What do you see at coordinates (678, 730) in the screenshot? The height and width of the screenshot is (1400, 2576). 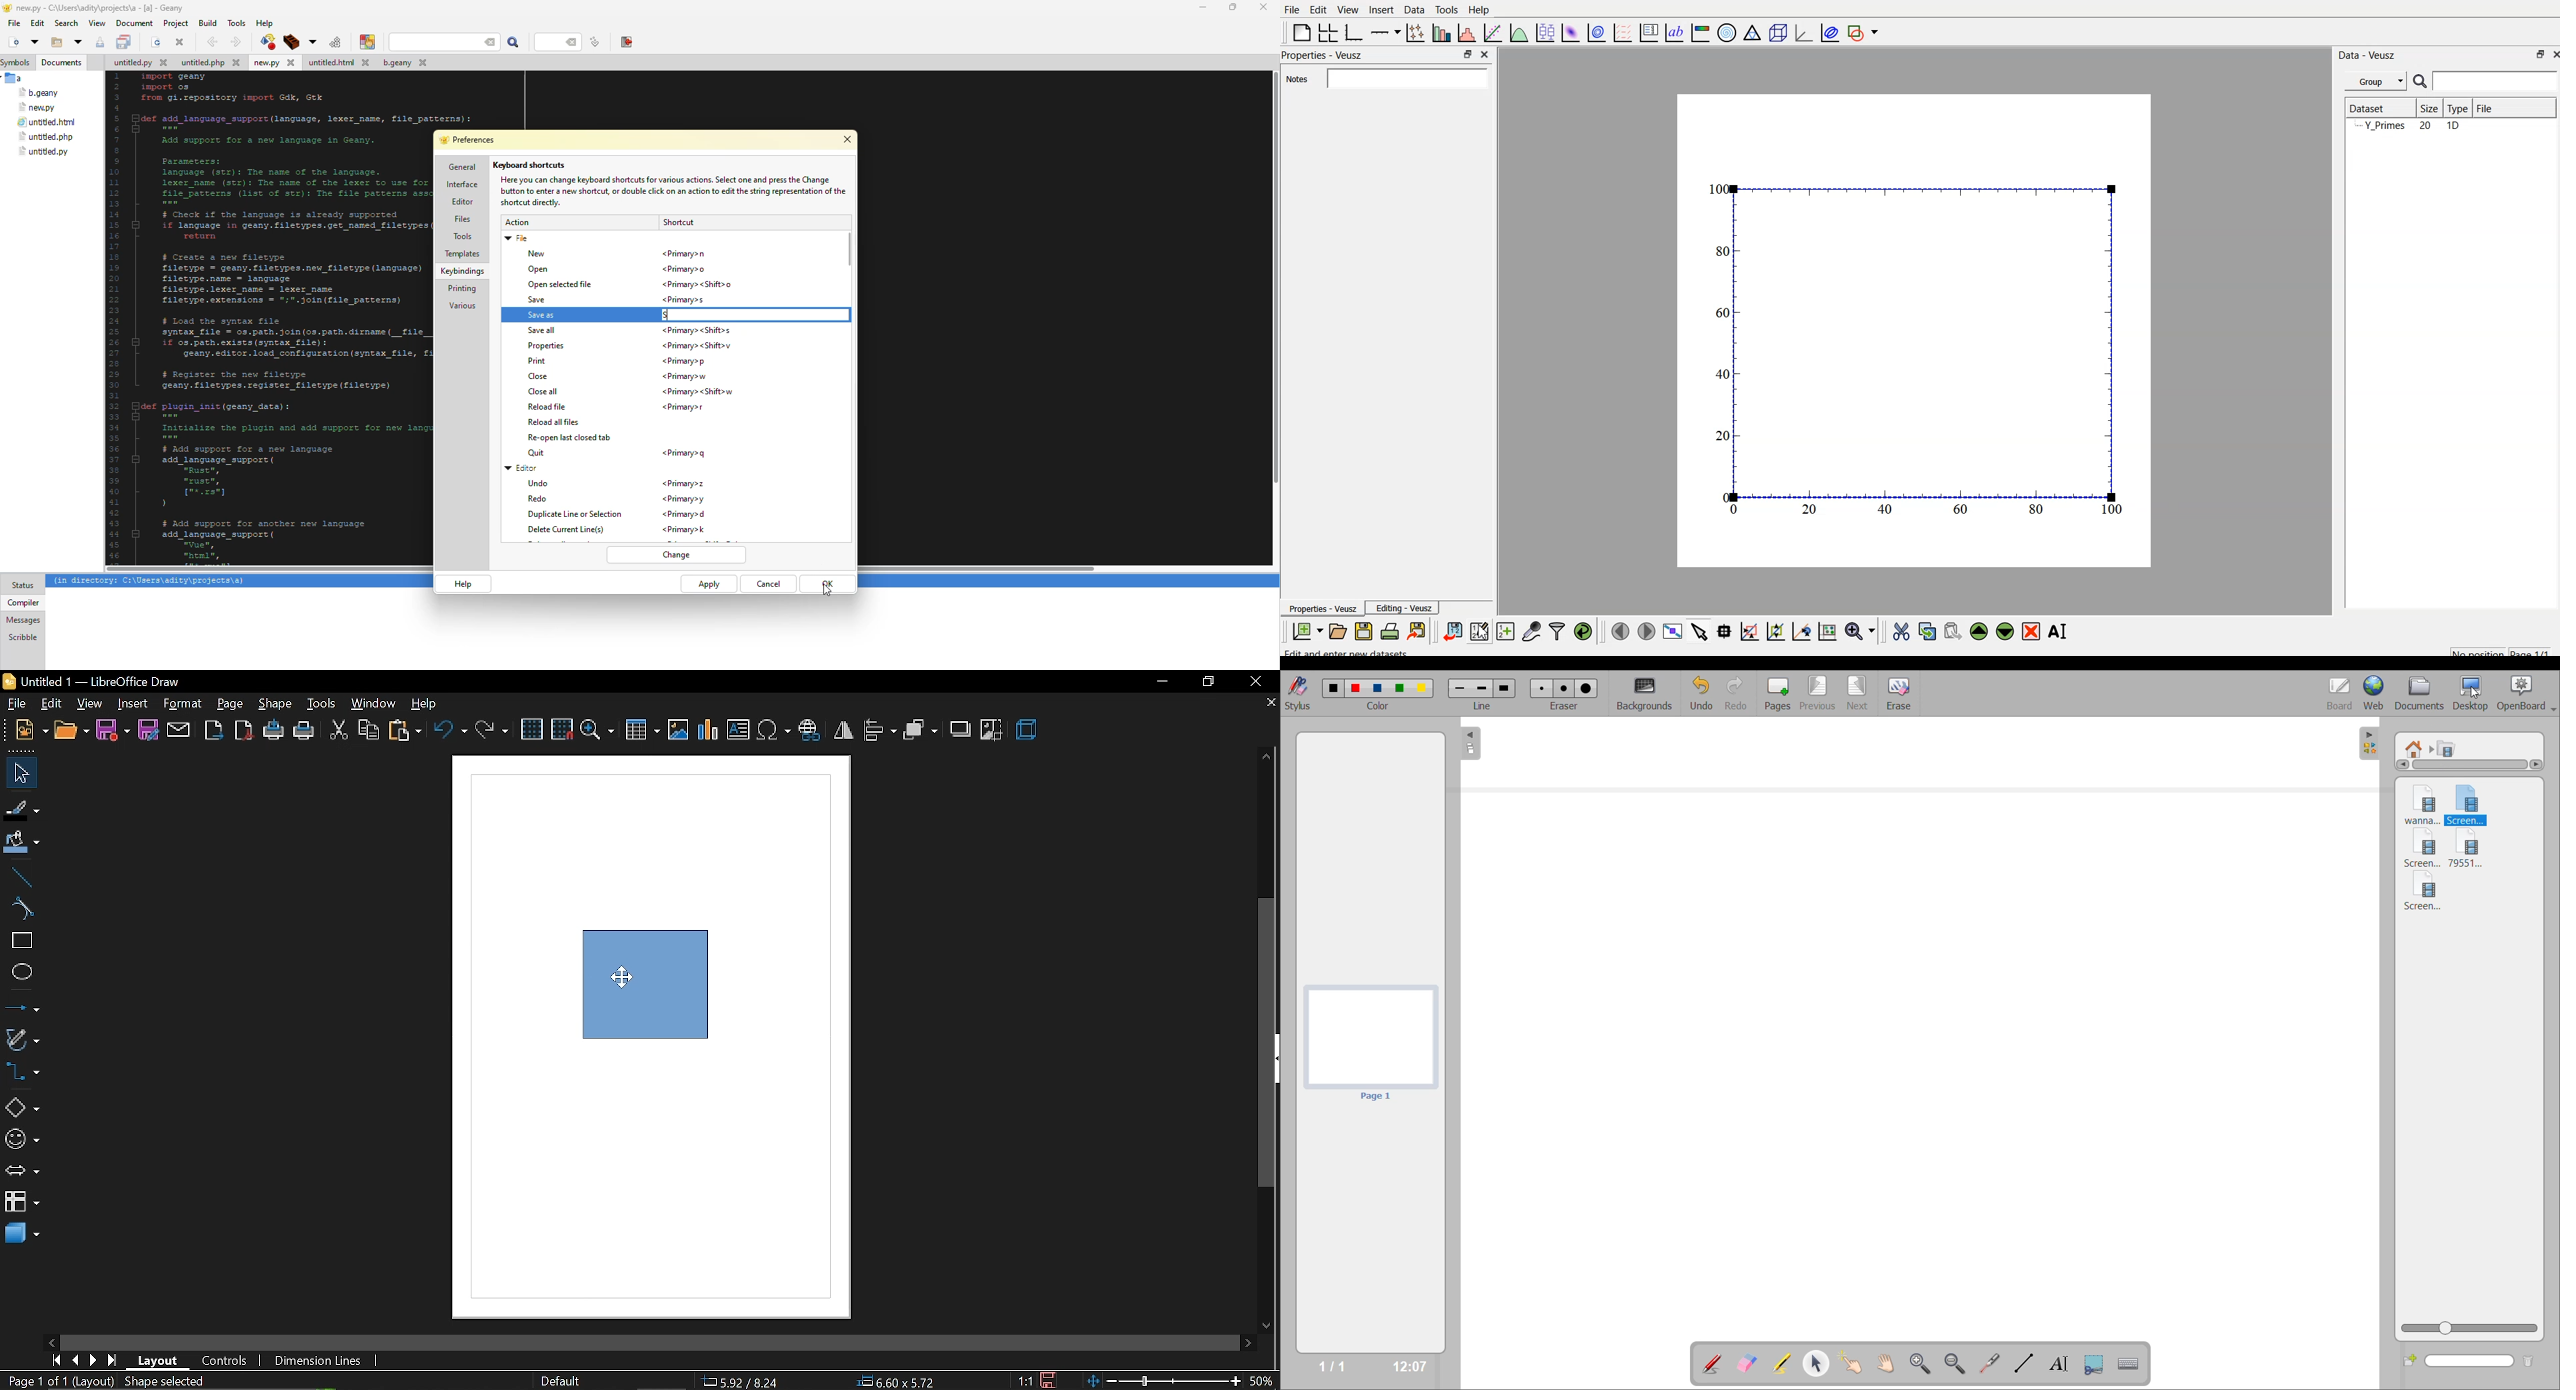 I see `Insert image` at bounding box center [678, 730].